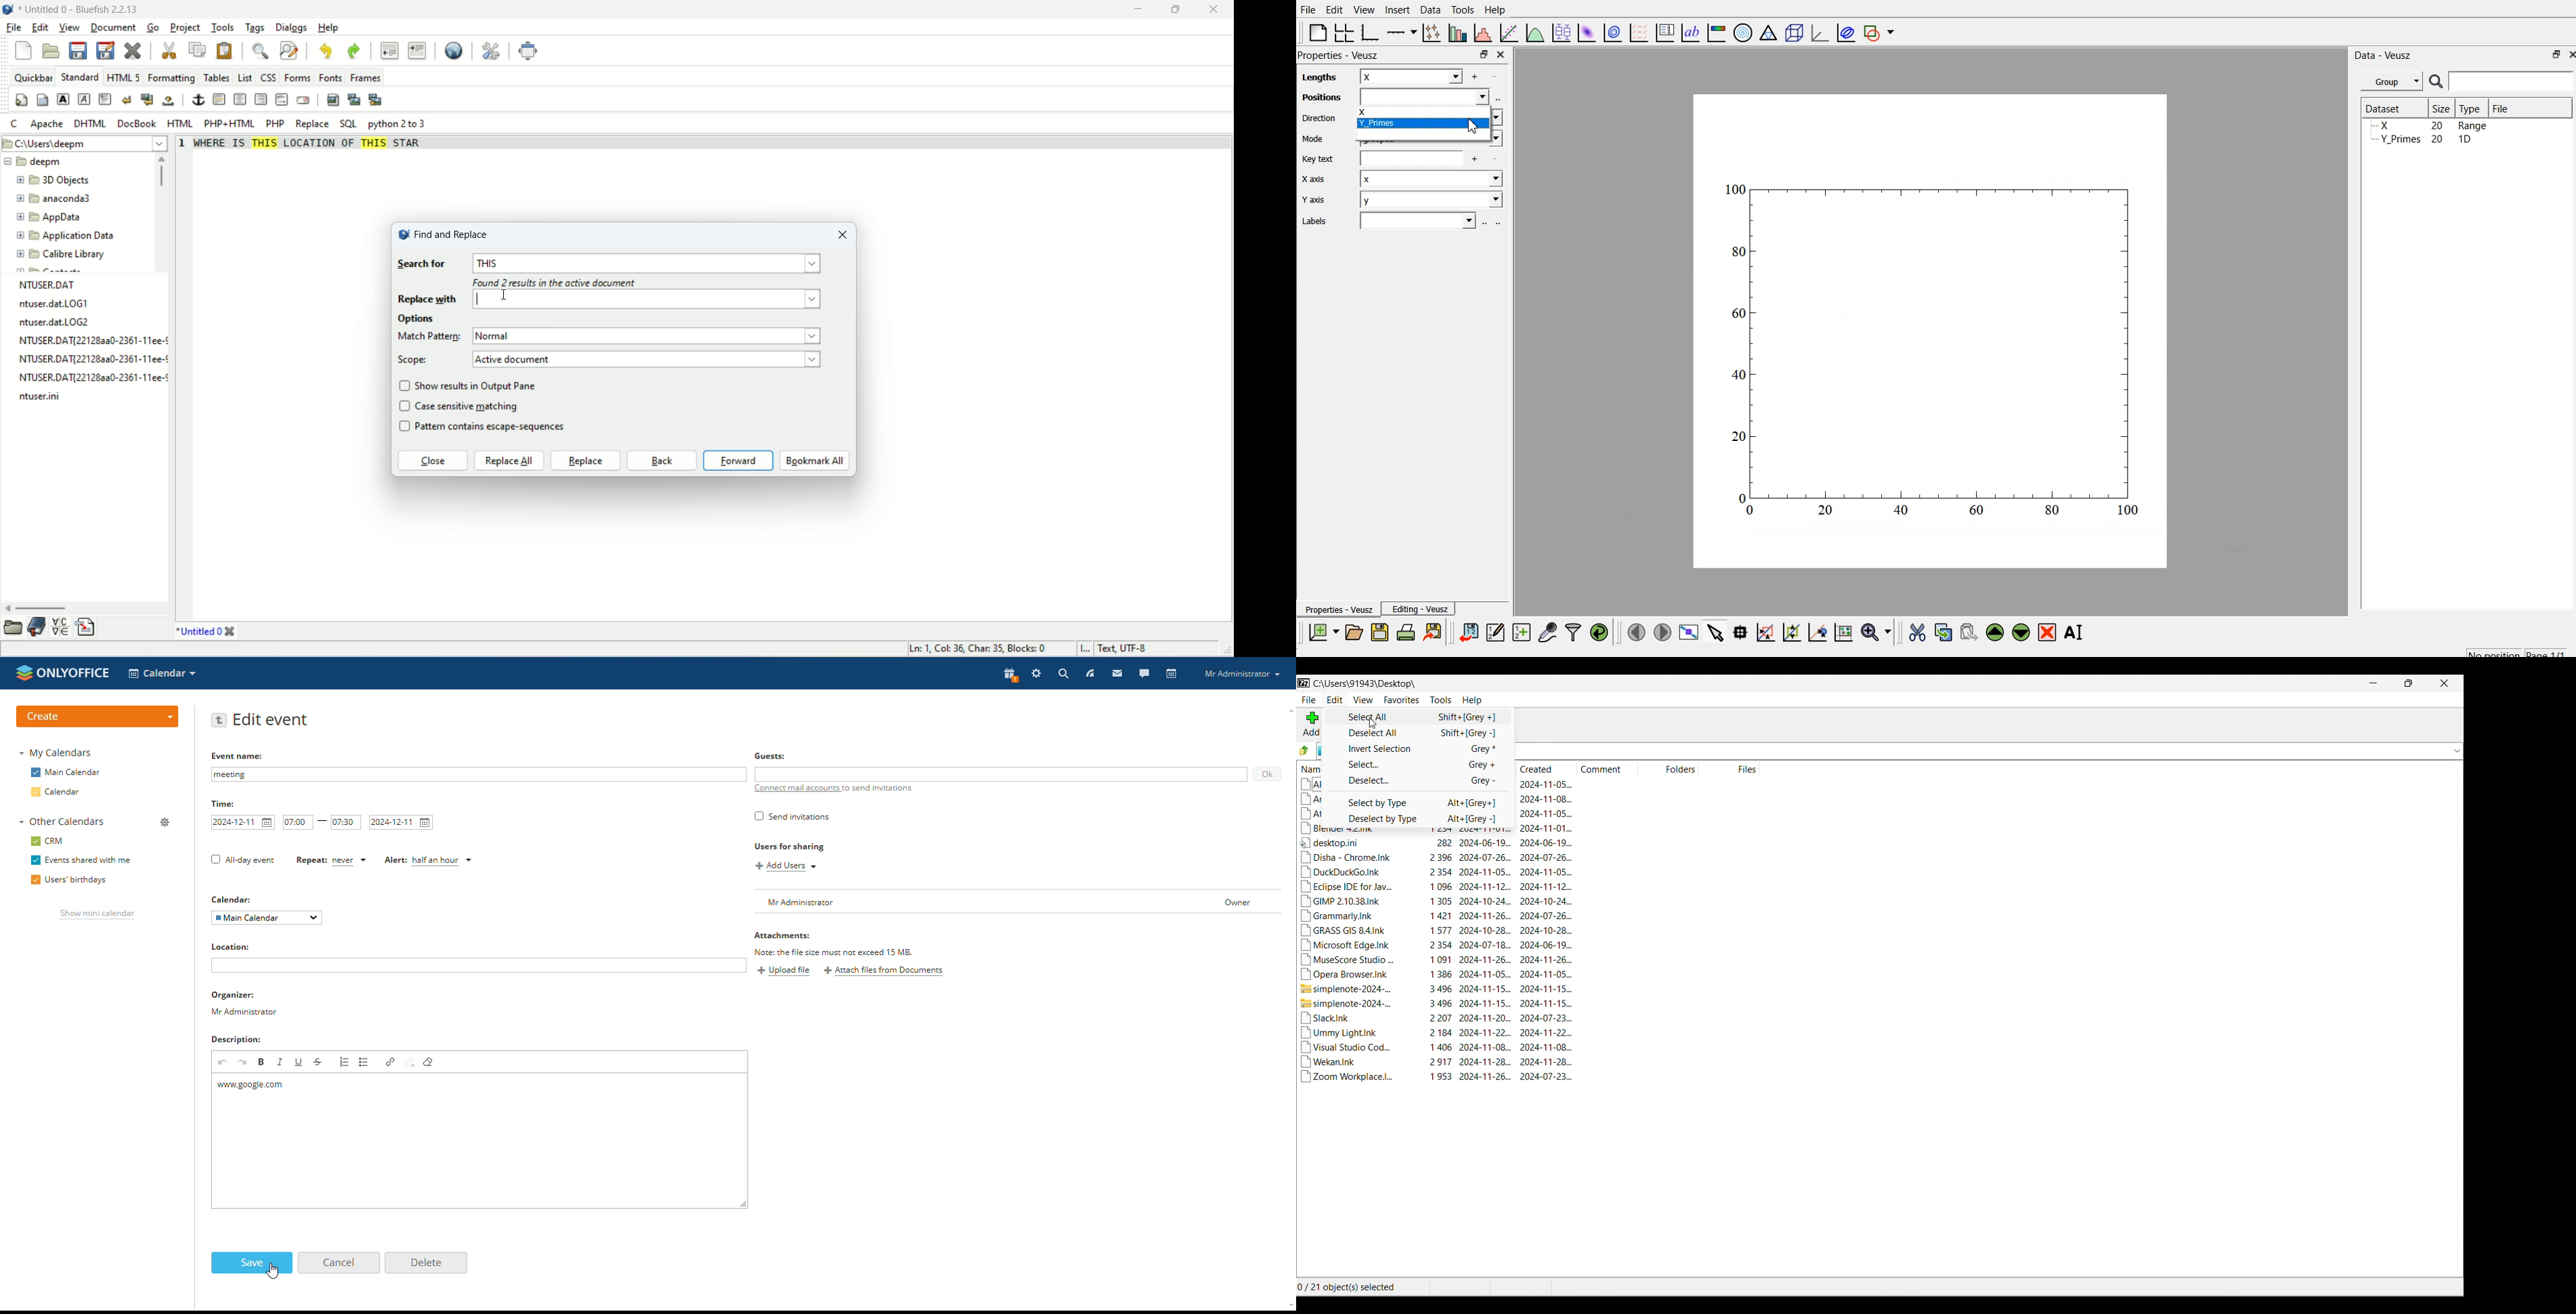  I want to click on insert image, so click(331, 100).